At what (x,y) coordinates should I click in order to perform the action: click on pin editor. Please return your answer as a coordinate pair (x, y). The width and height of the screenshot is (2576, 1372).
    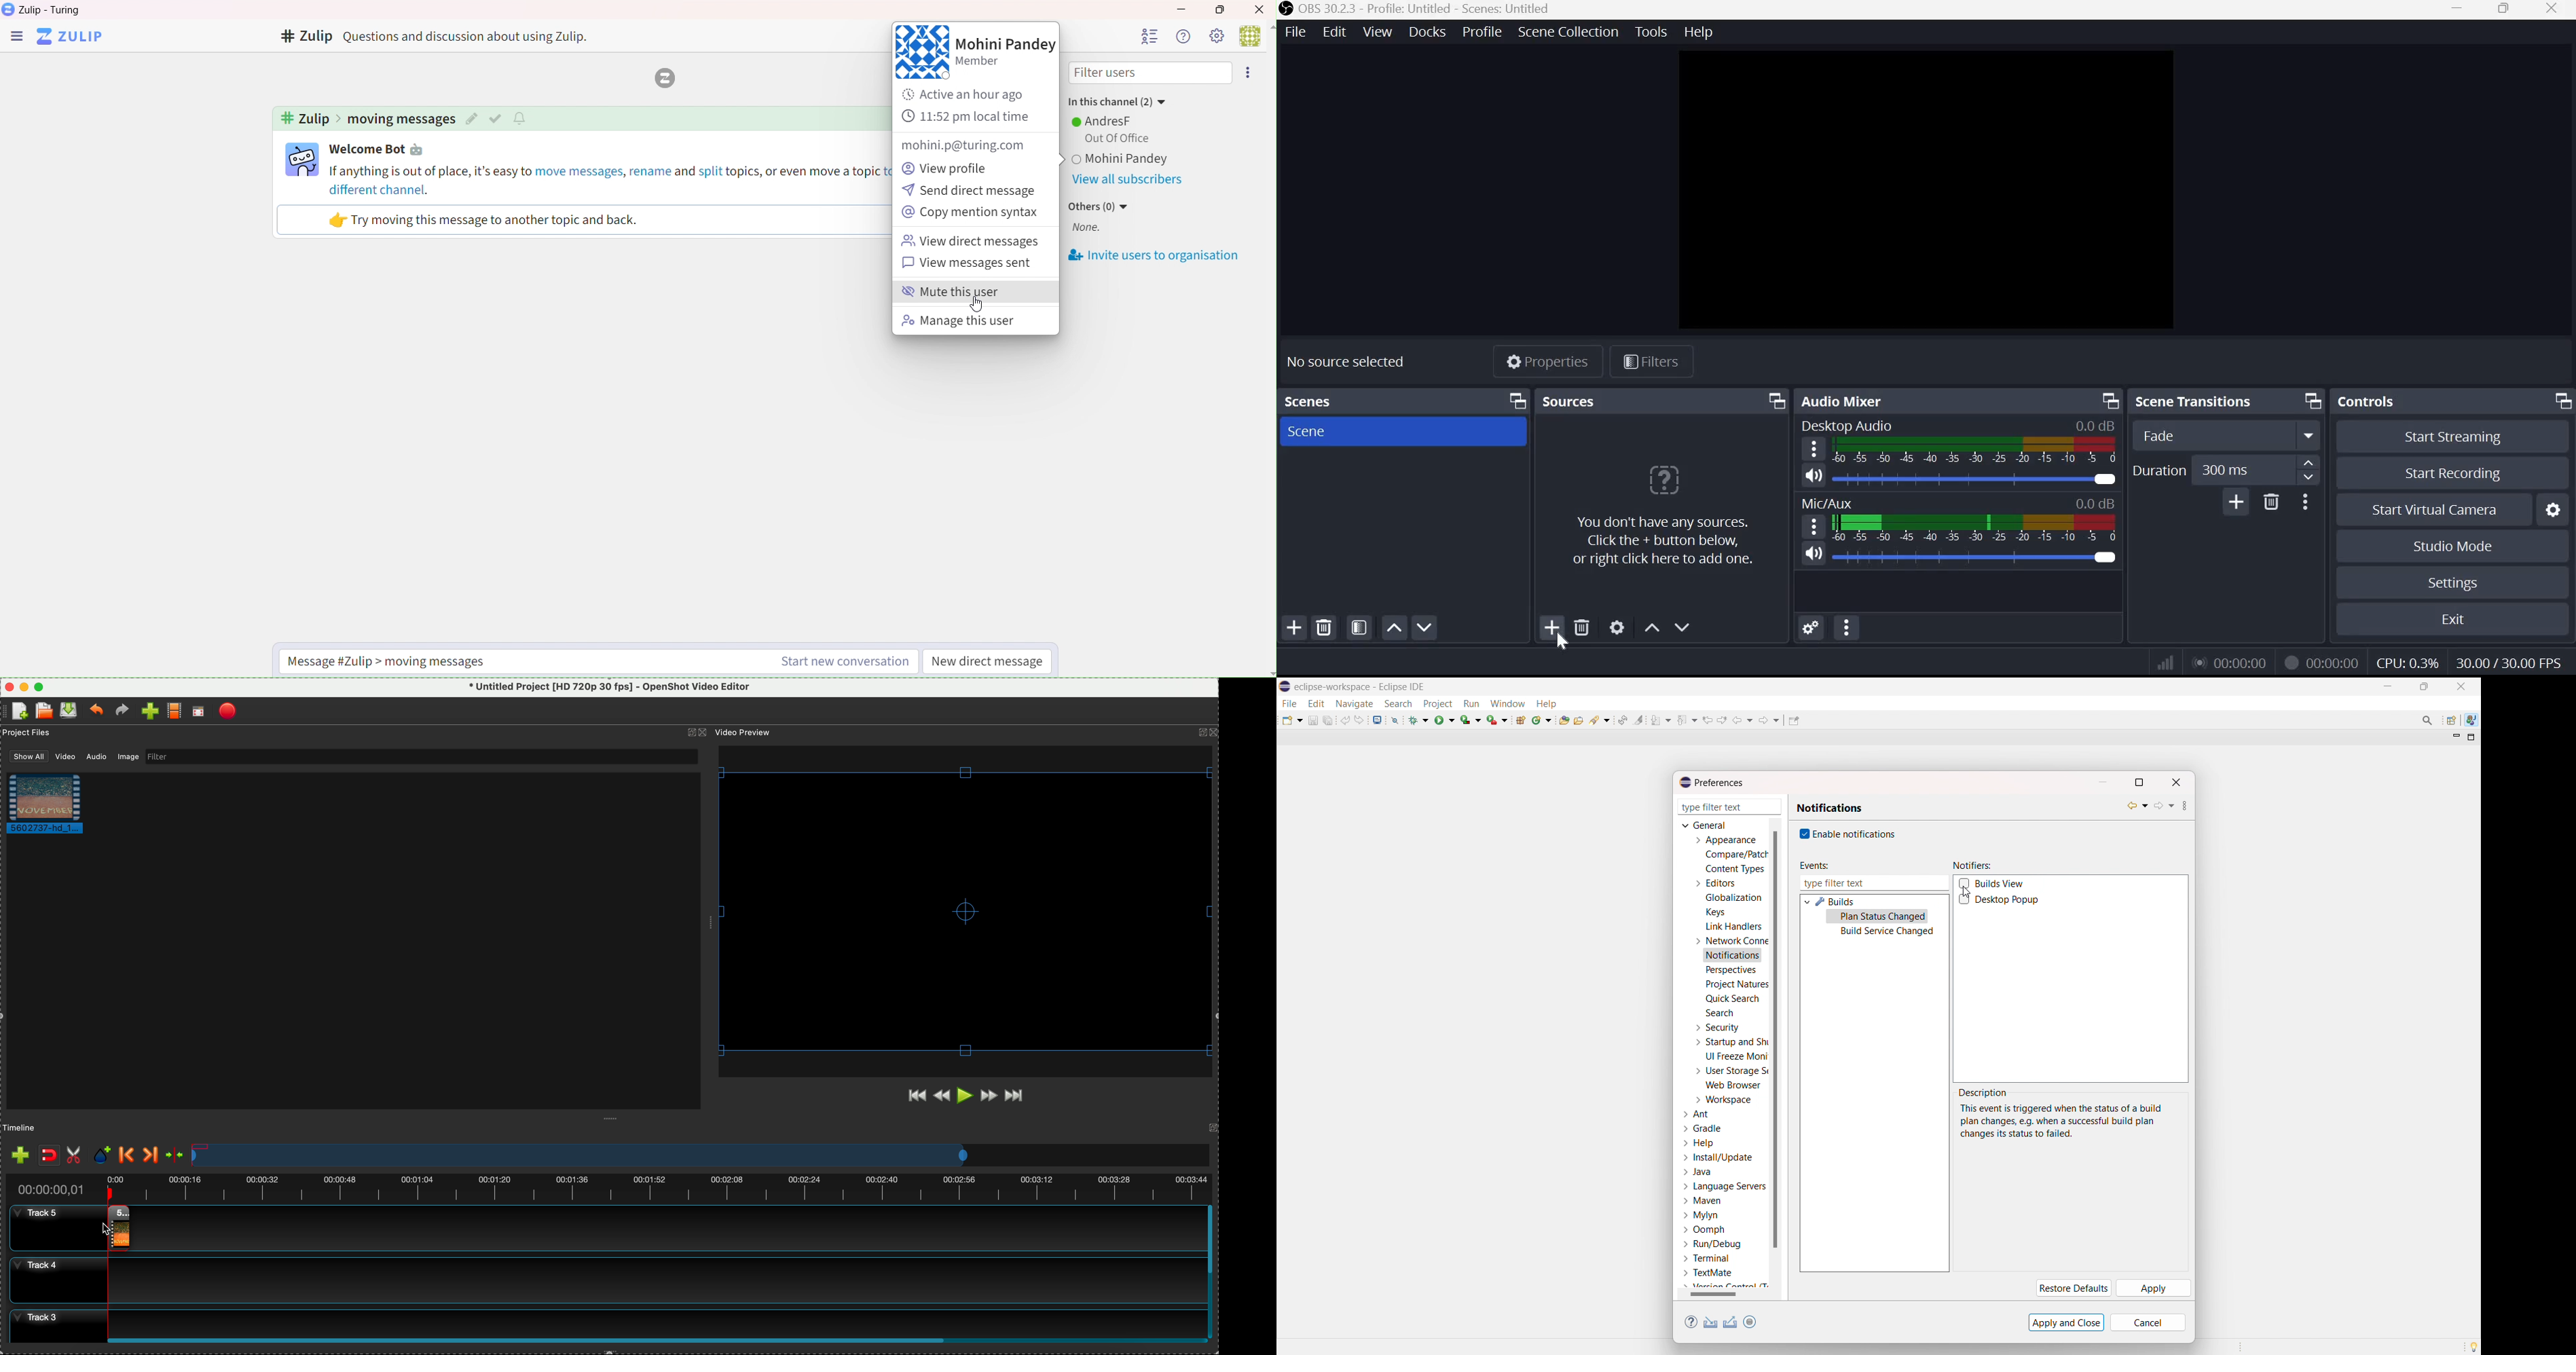
    Looking at the image, I should click on (1793, 721).